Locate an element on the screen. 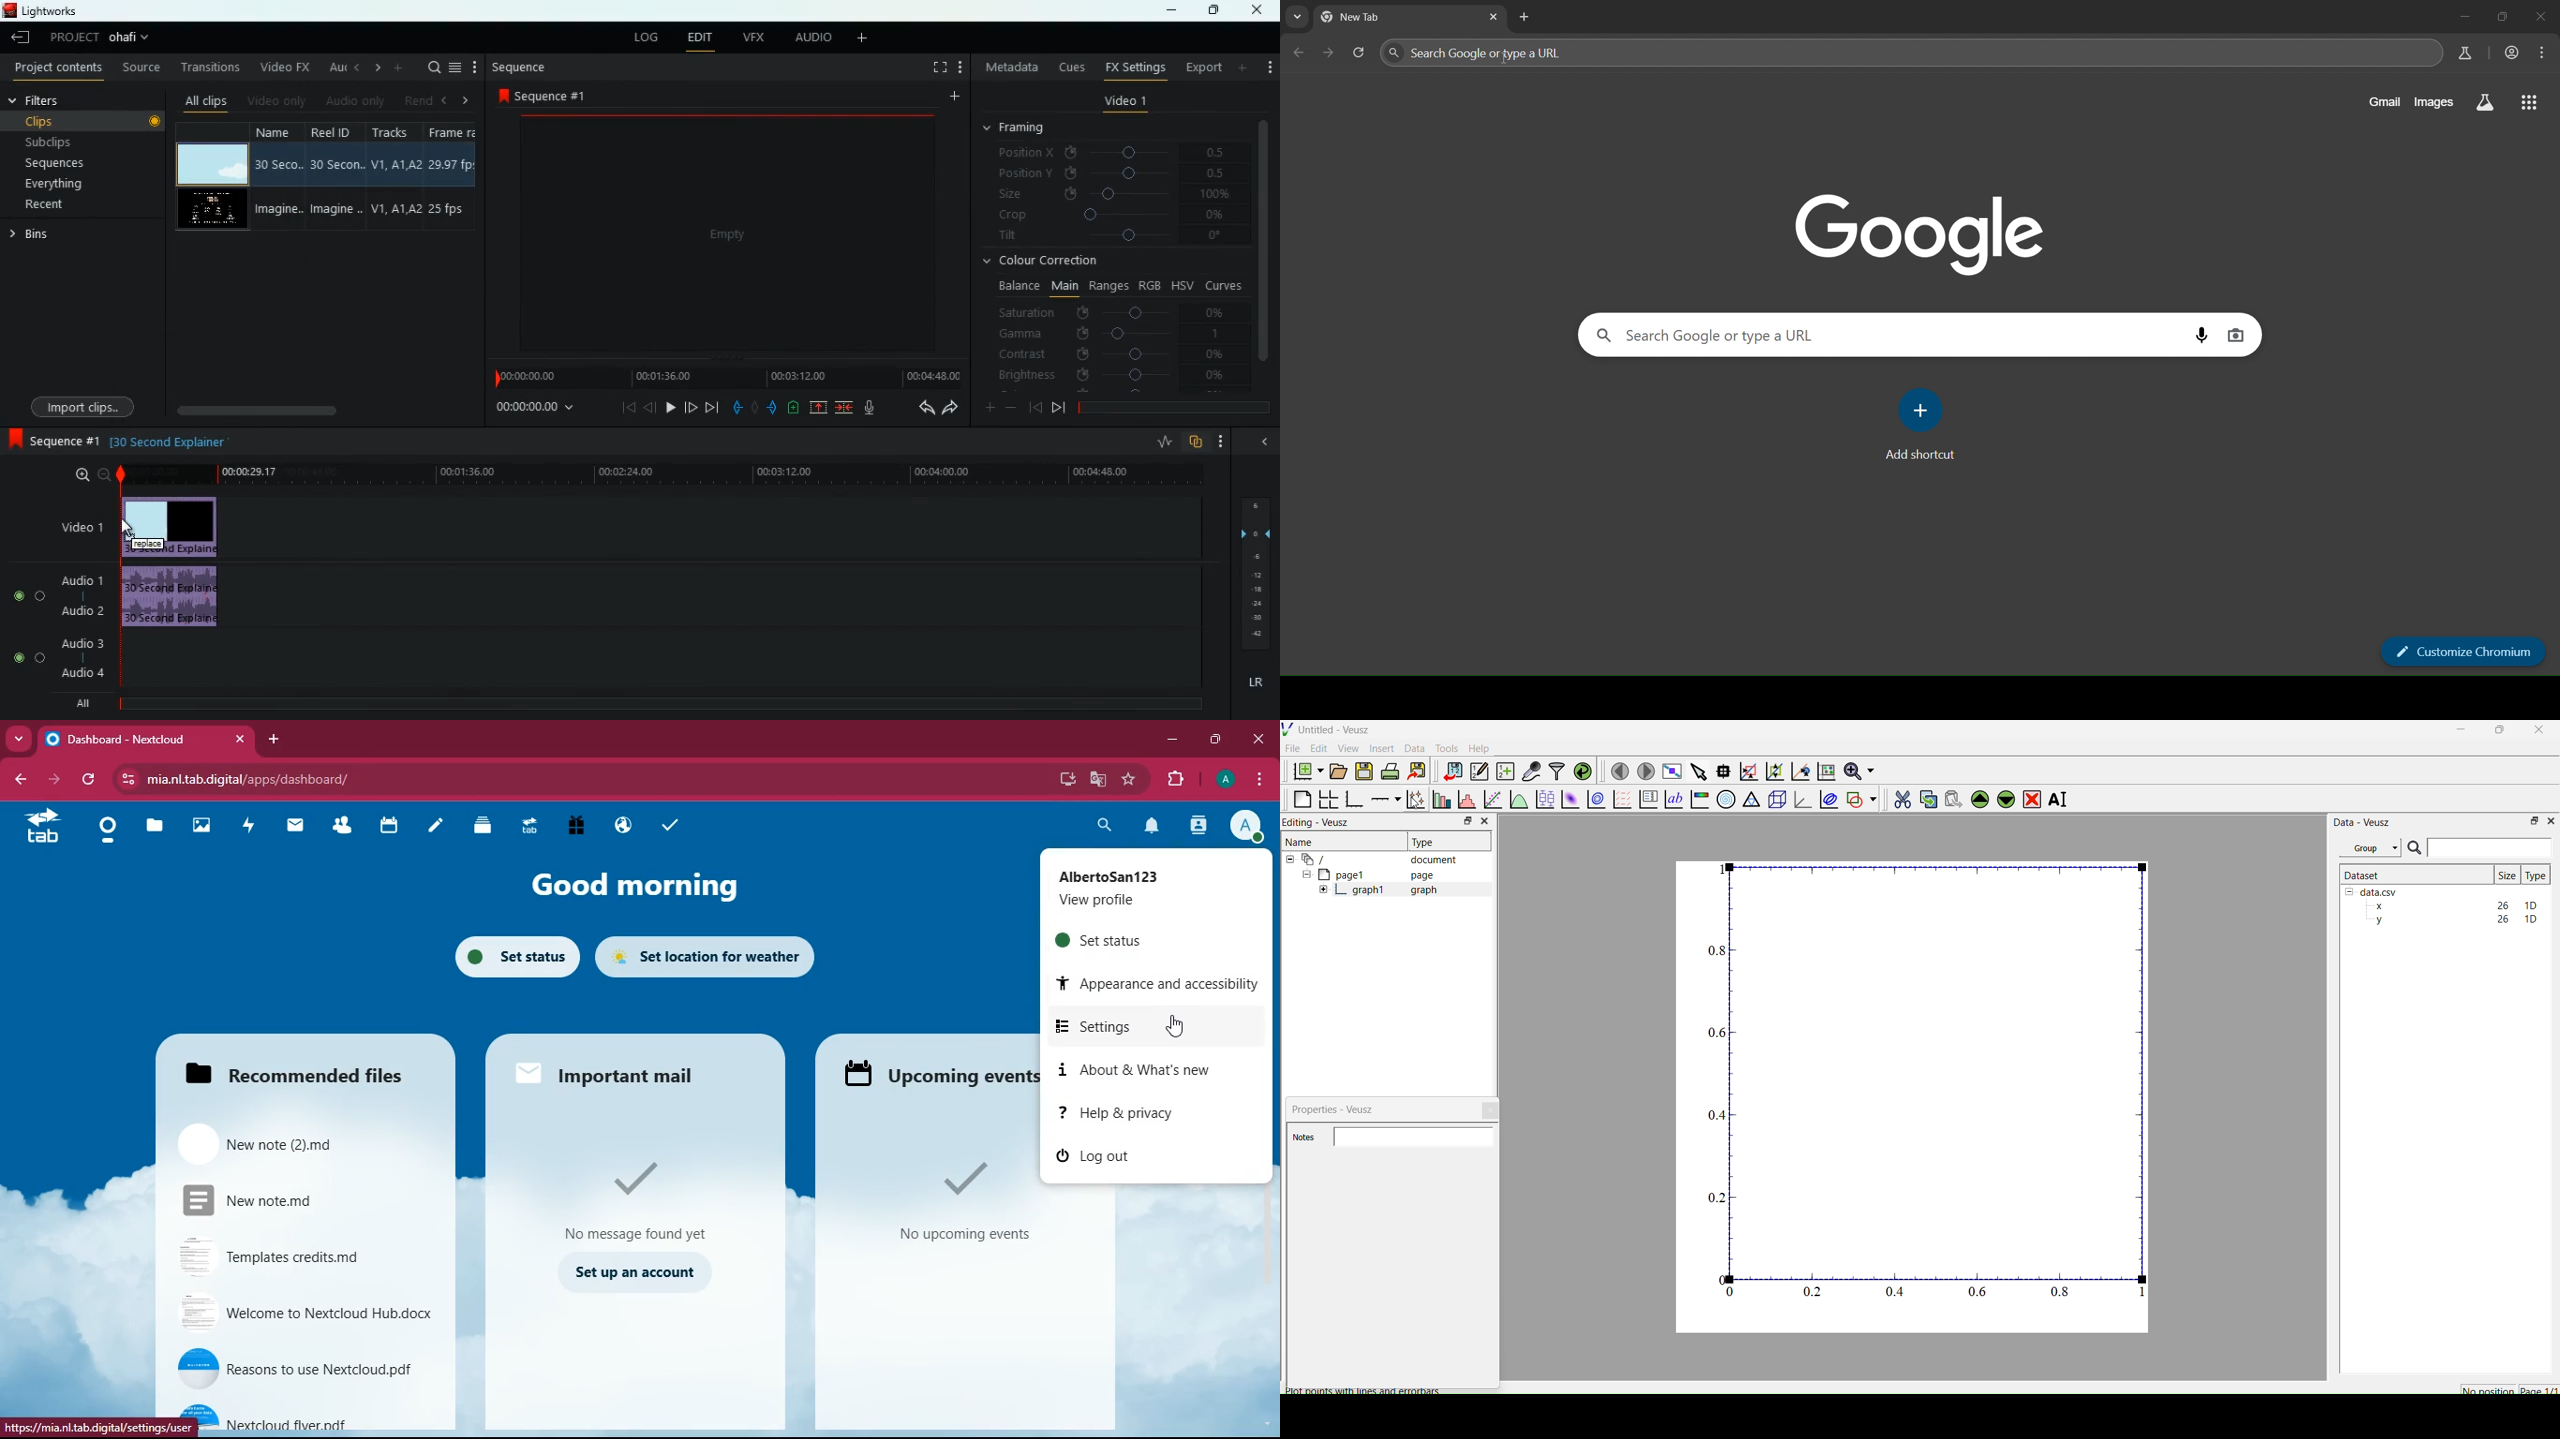 The height and width of the screenshot is (1456, 2576). activity is located at coordinates (251, 828).